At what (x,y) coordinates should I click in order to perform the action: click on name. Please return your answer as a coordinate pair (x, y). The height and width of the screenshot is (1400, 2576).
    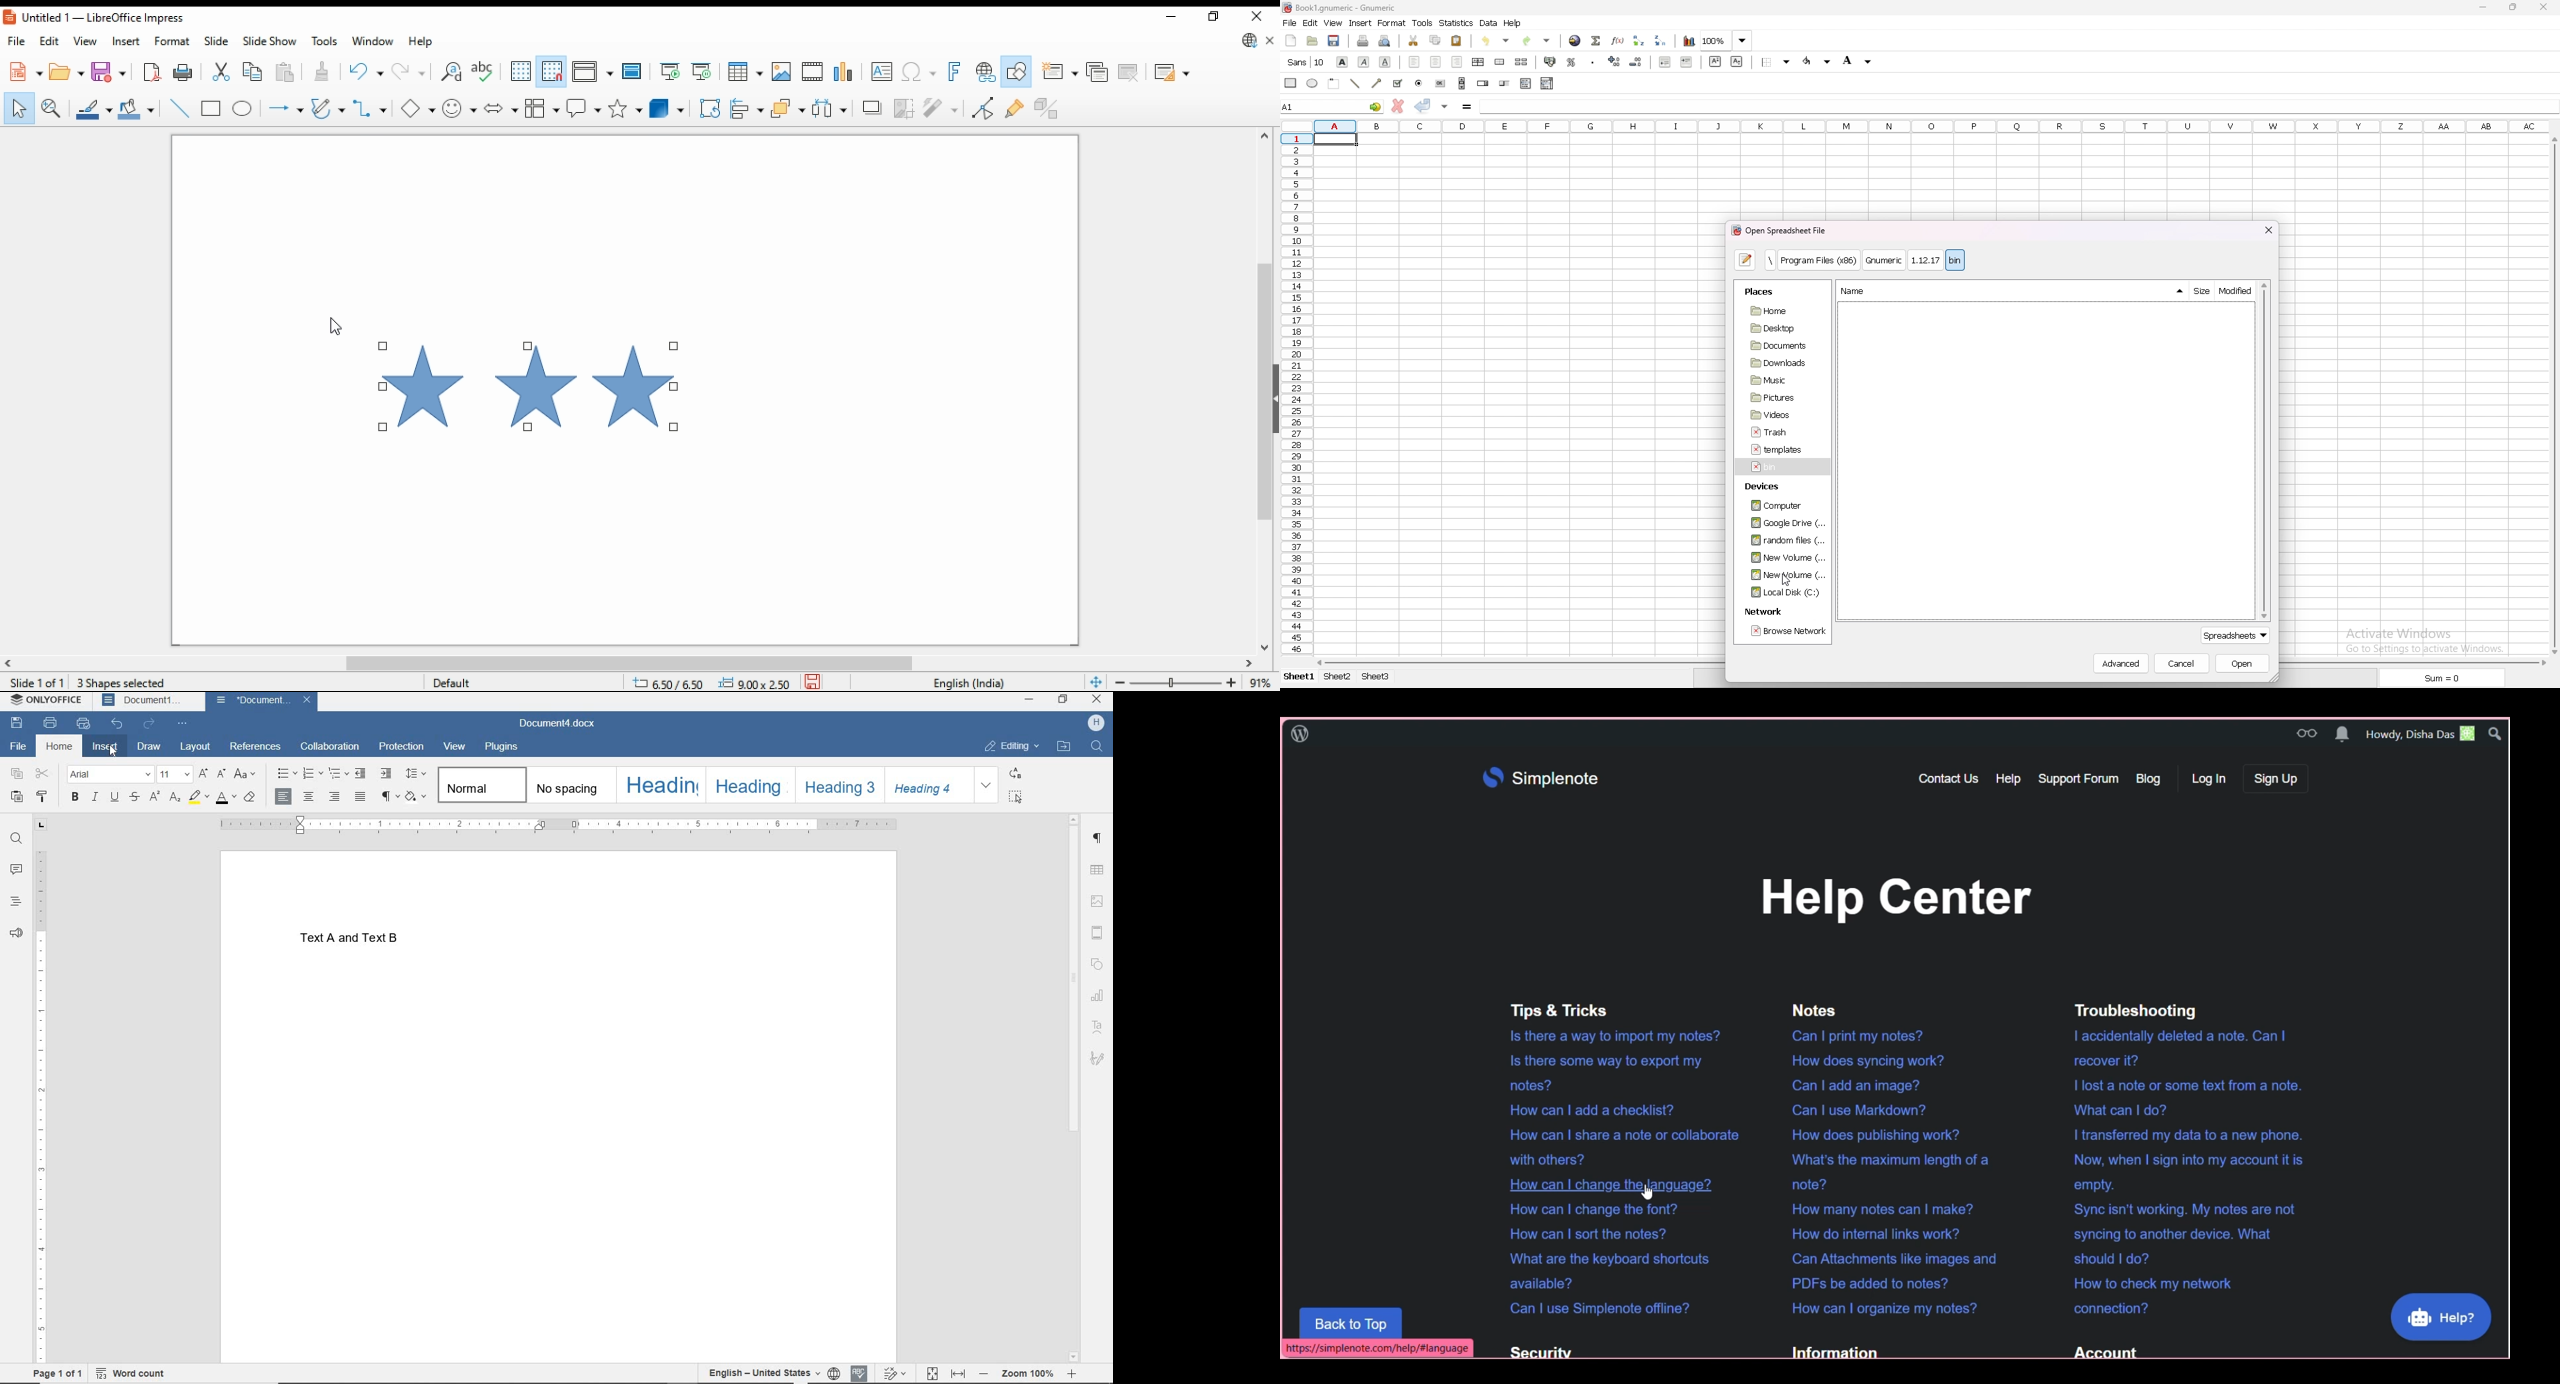
    Looking at the image, I should click on (1853, 291).